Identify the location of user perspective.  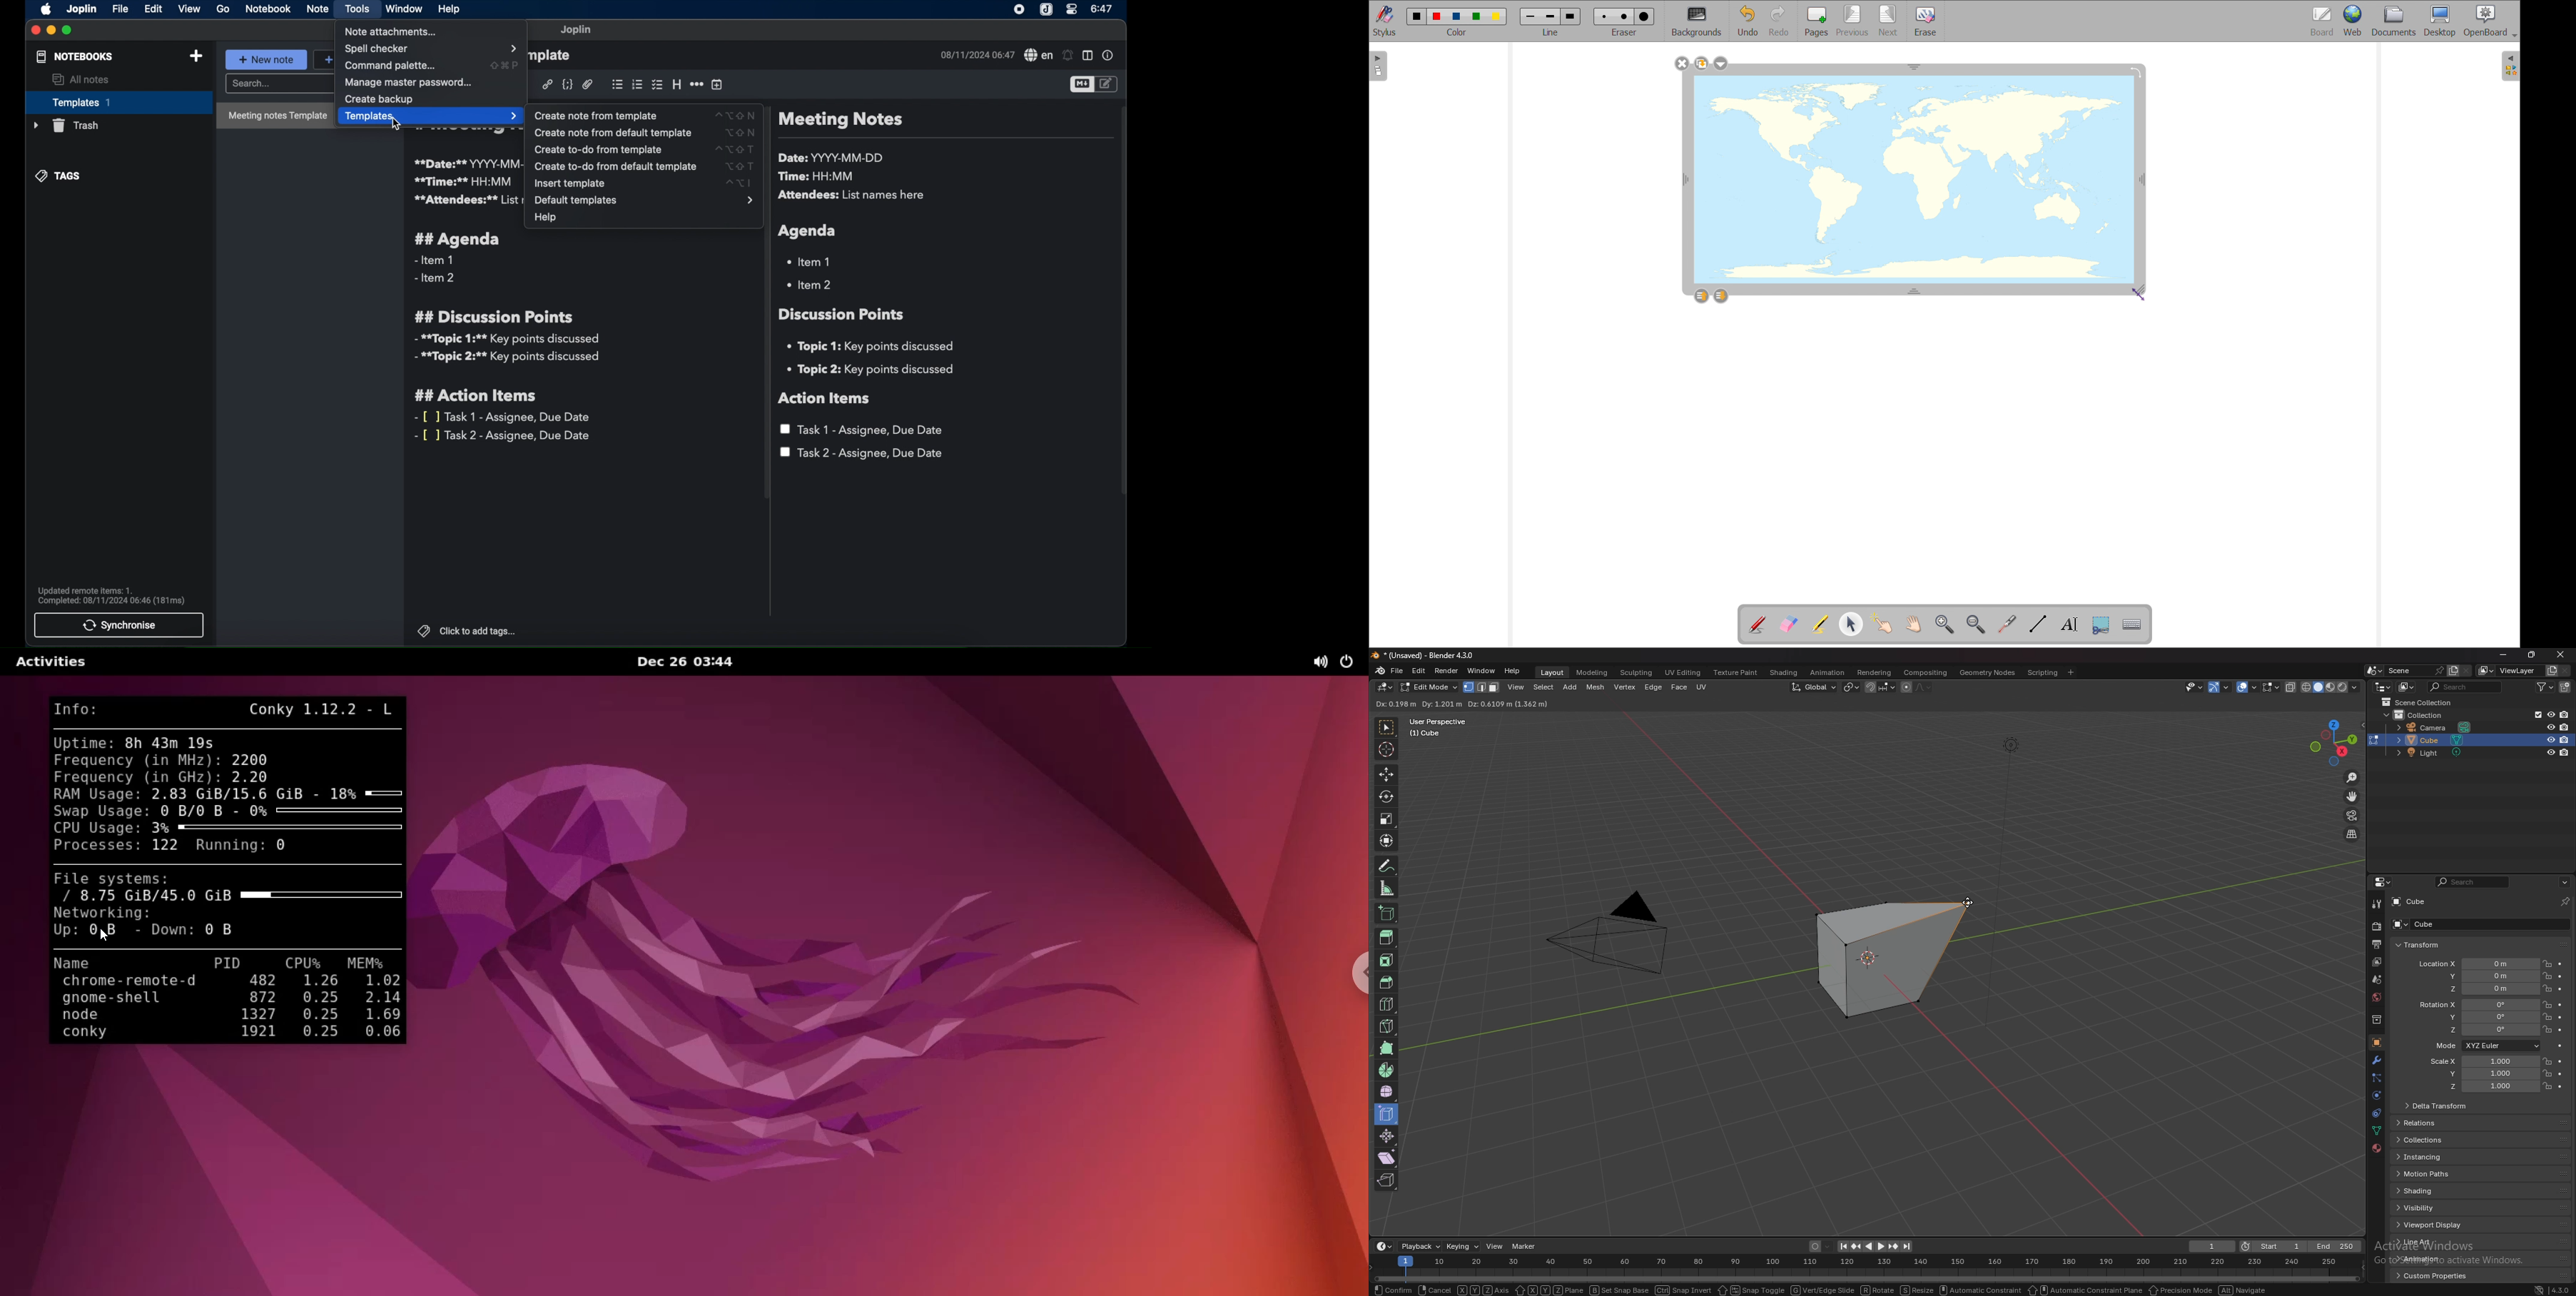
(1447, 727).